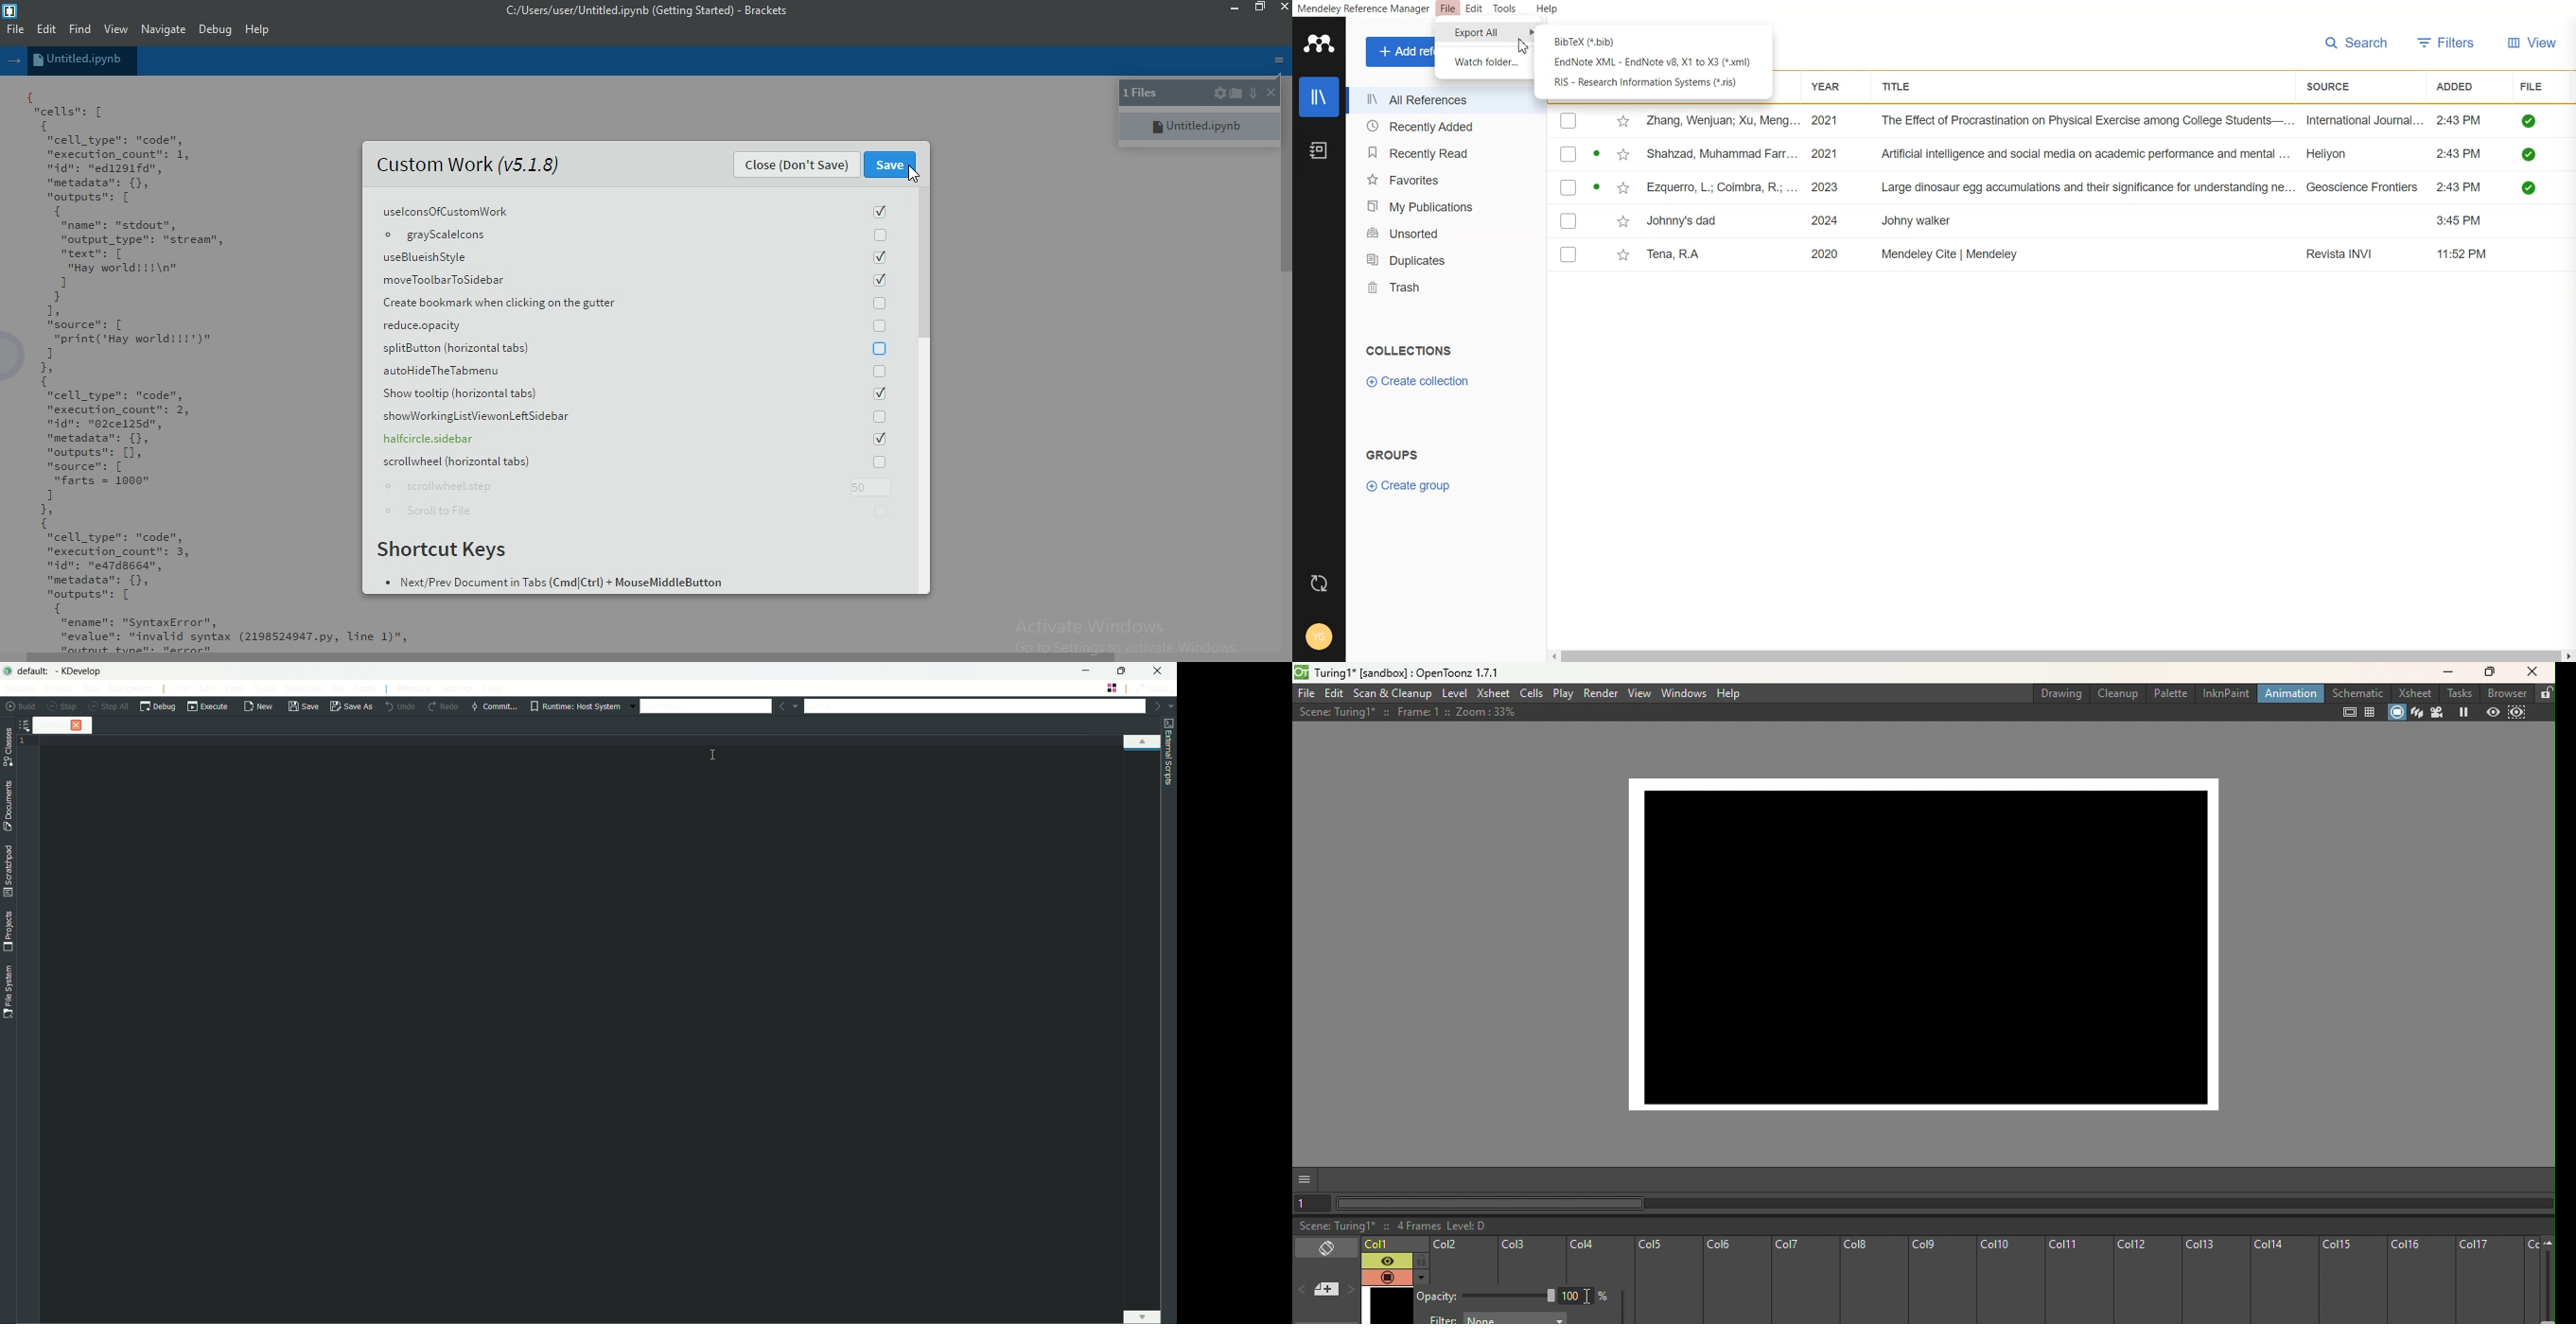 Image resolution: width=2576 pixels, height=1344 pixels. I want to click on Col6, so click(1735, 1281).